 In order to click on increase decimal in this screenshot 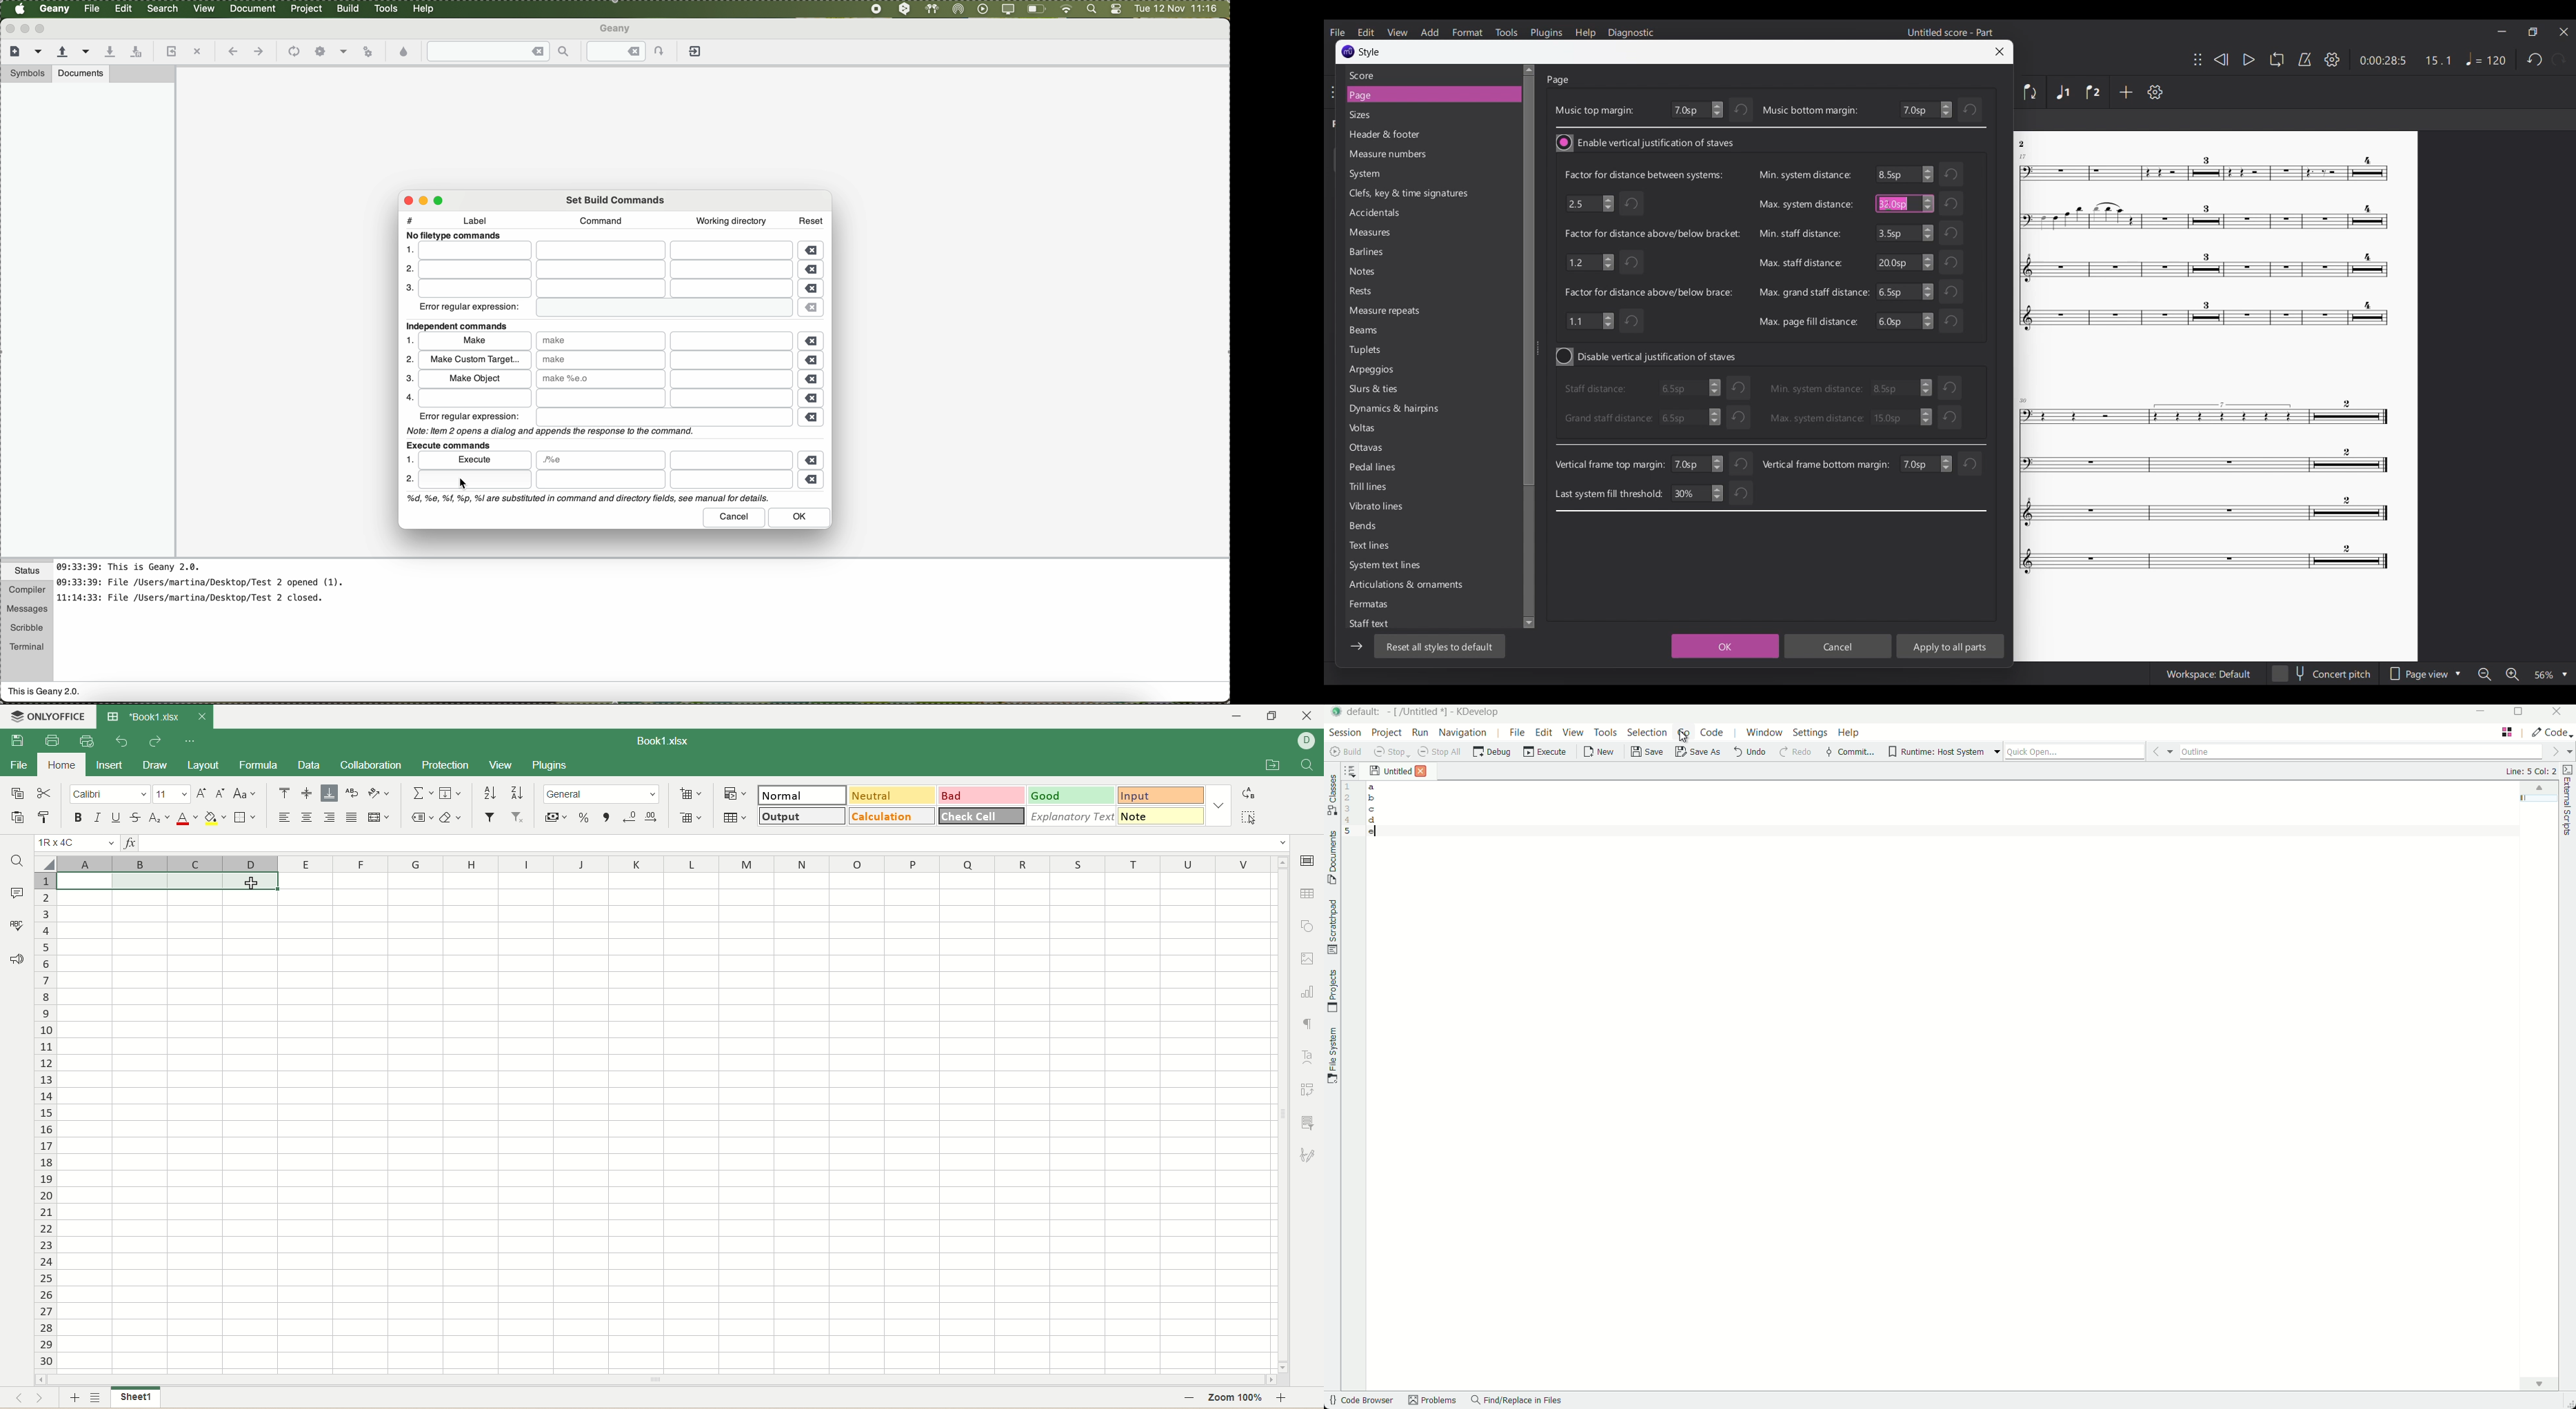, I will do `click(651, 816)`.